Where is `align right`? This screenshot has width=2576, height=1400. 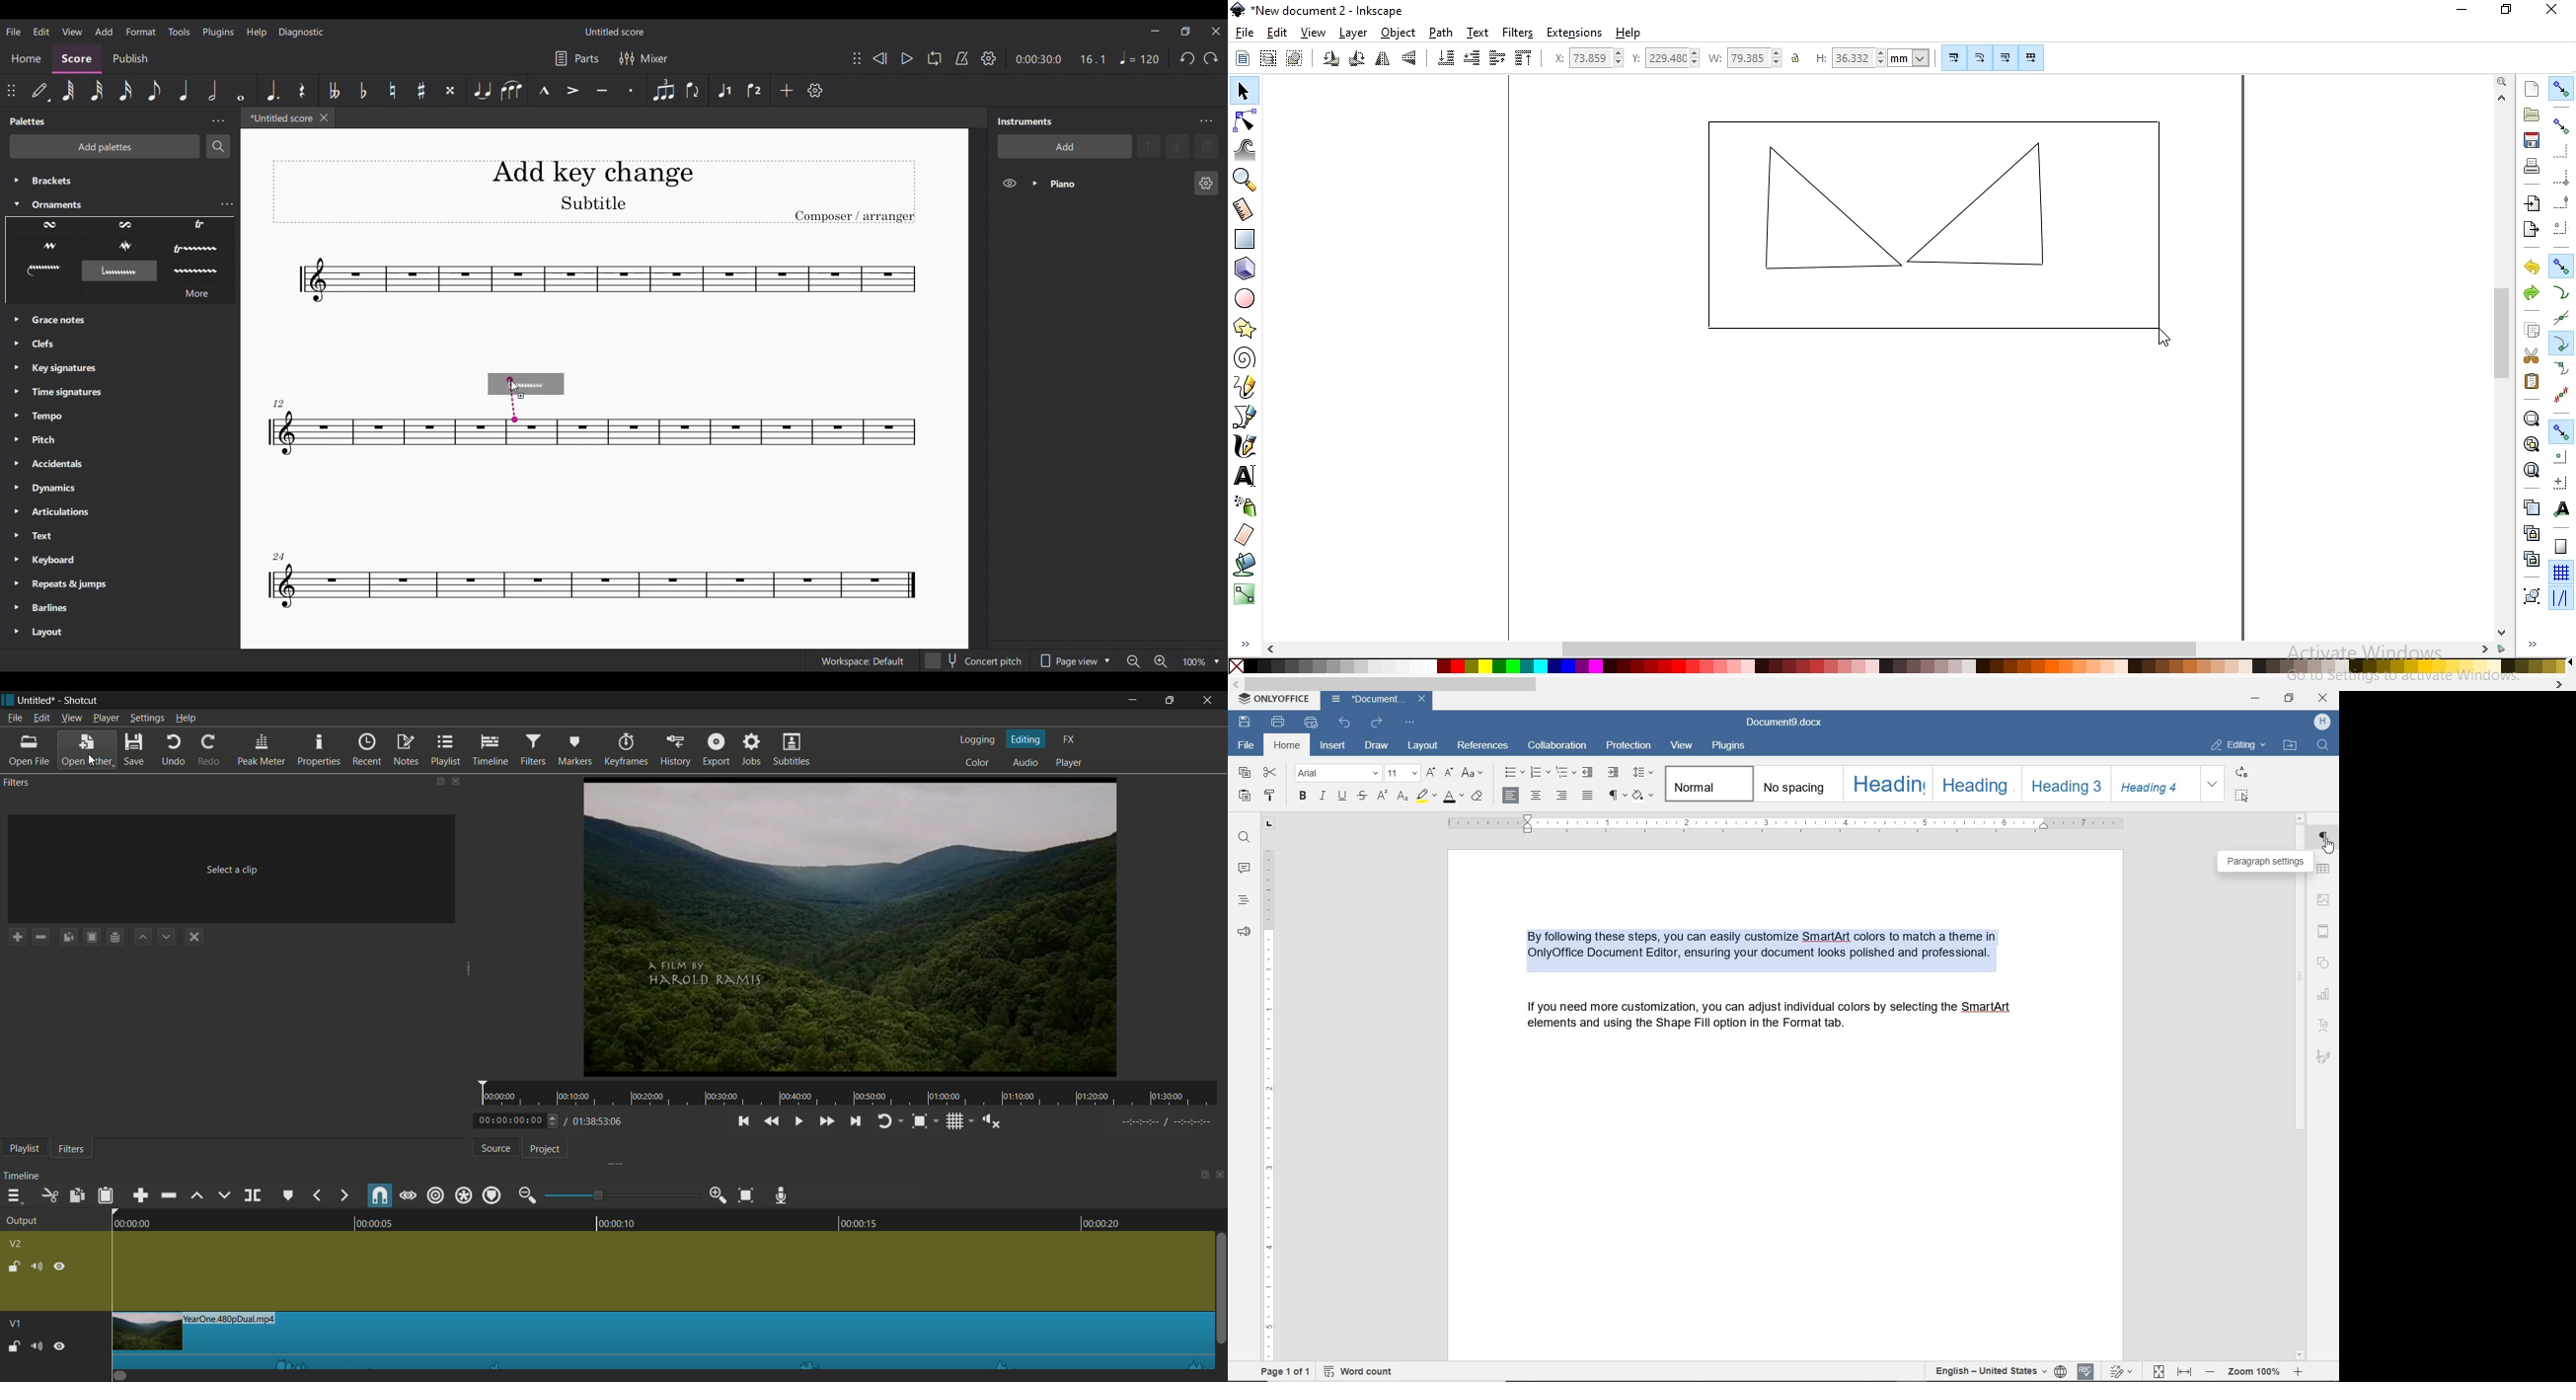
align right is located at coordinates (1561, 795).